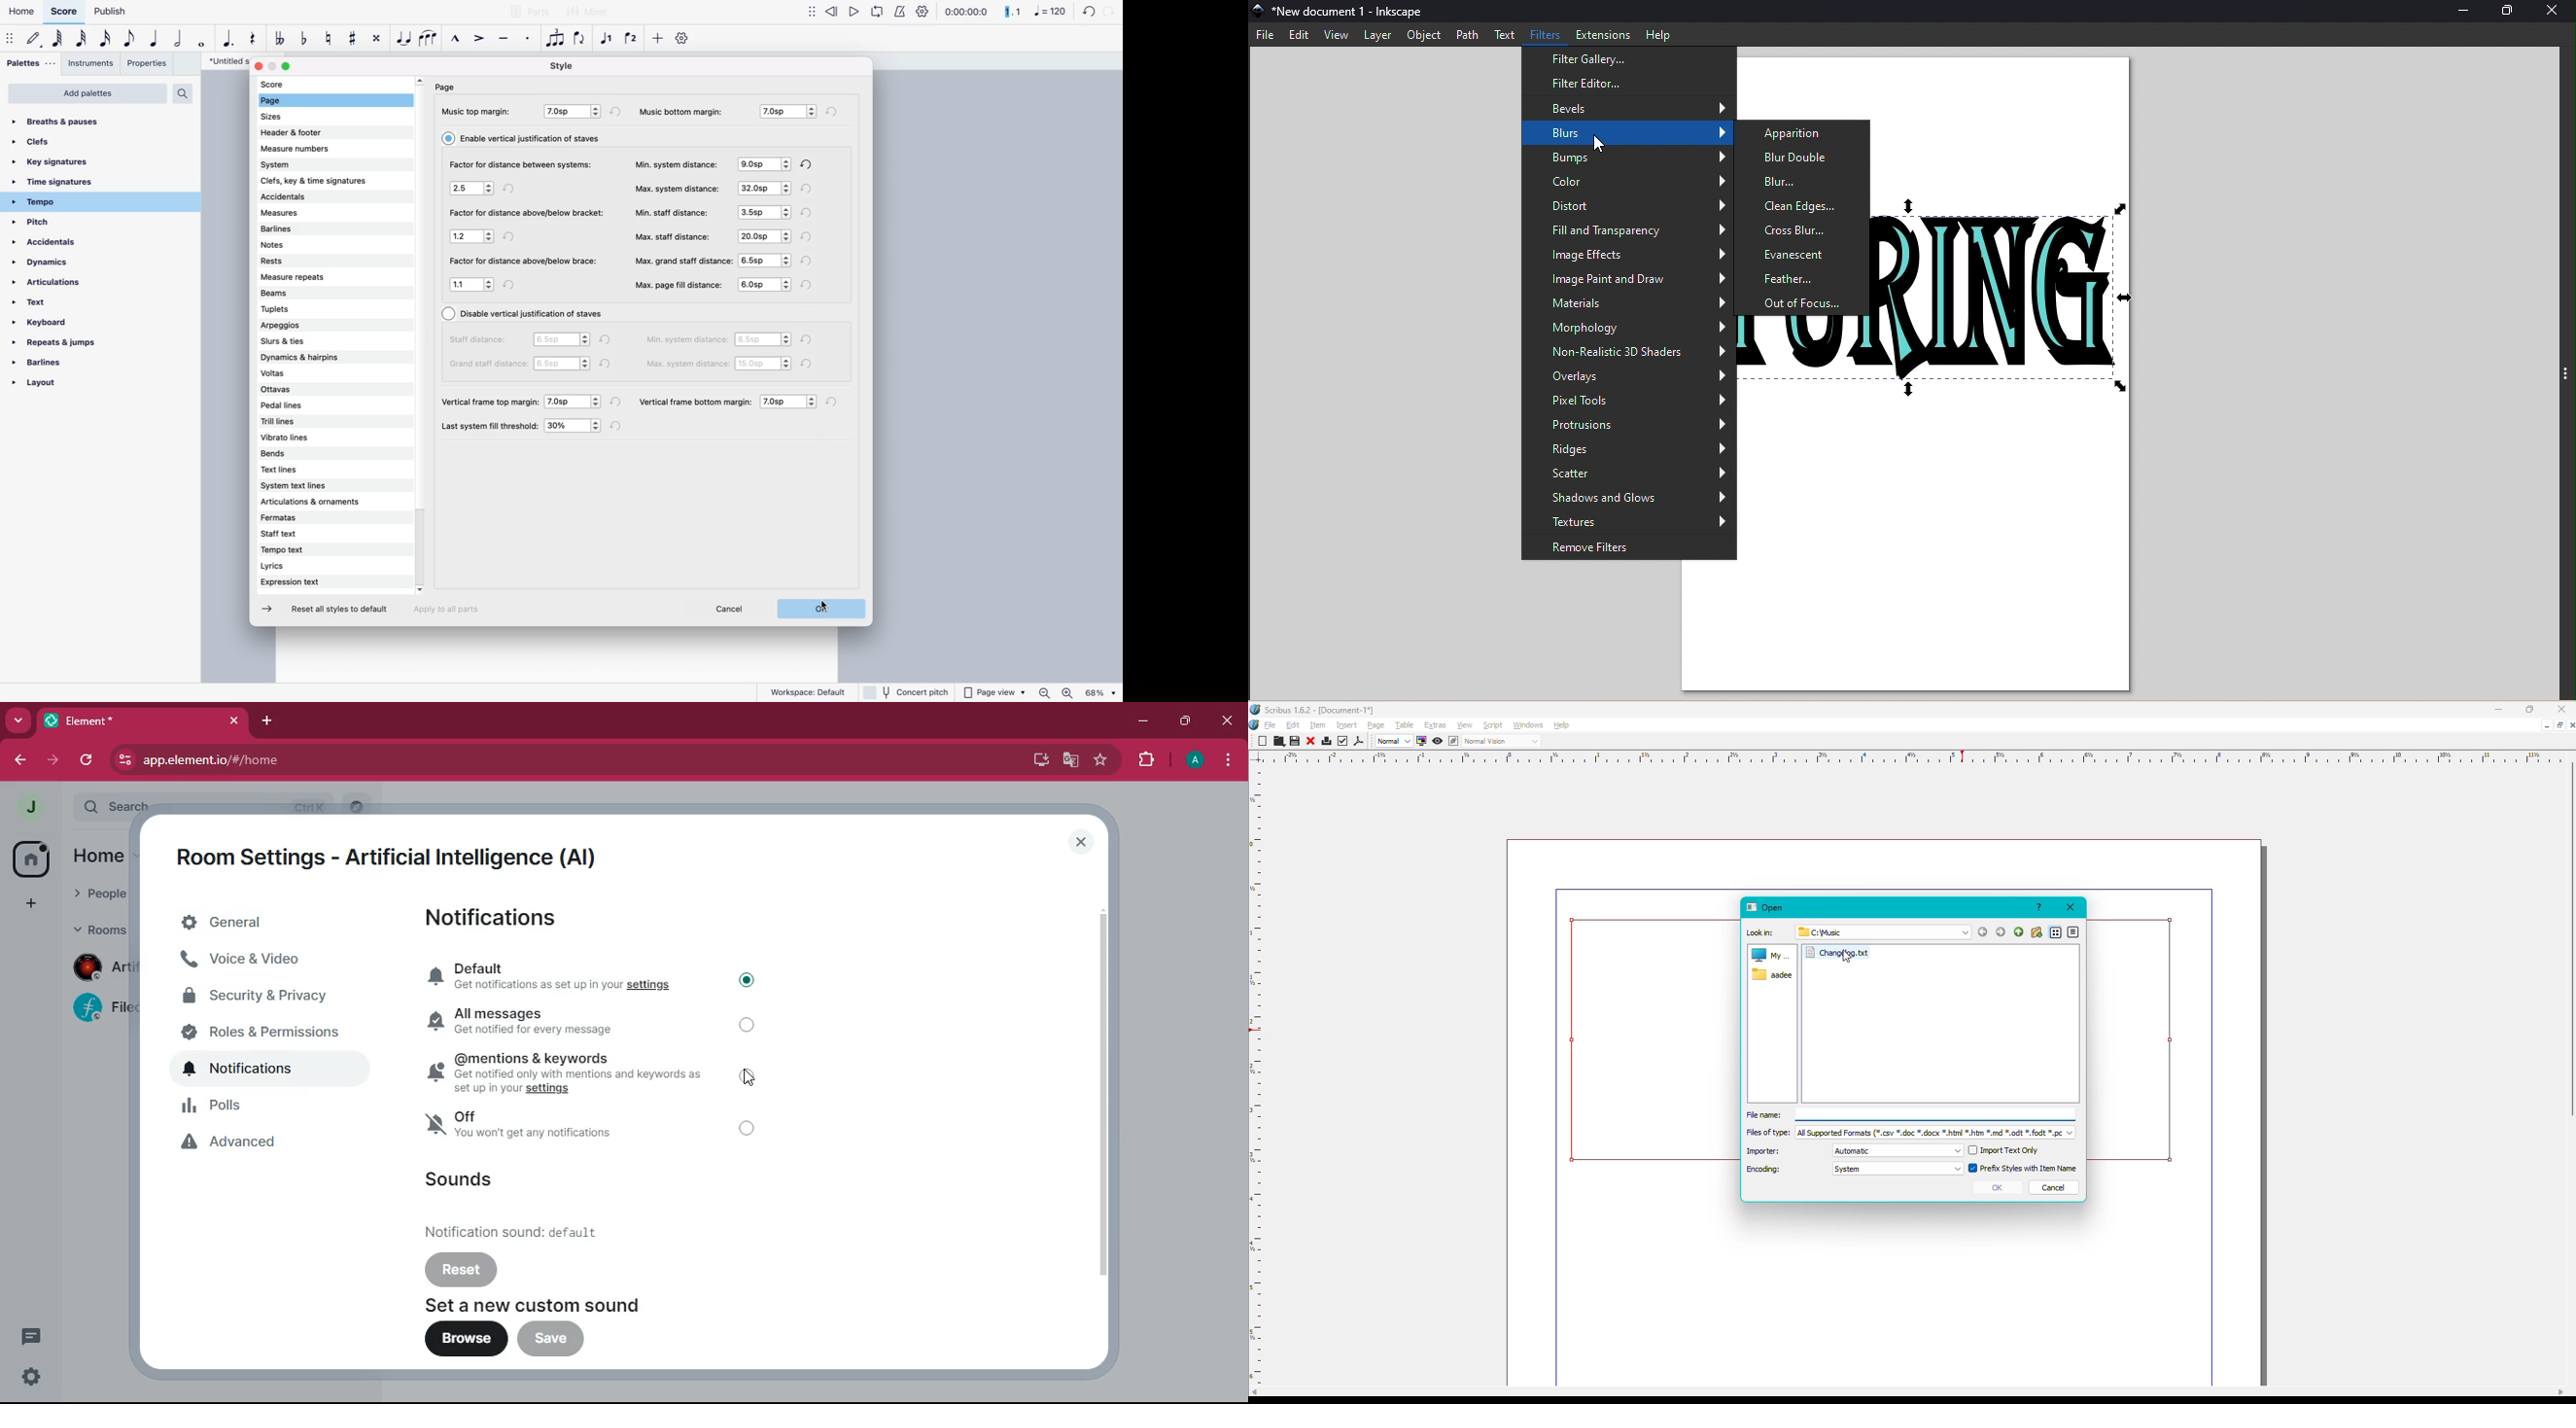  What do you see at coordinates (1632, 202) in the screenshot?
I see `Distort` at bounding box center [1632, 202].